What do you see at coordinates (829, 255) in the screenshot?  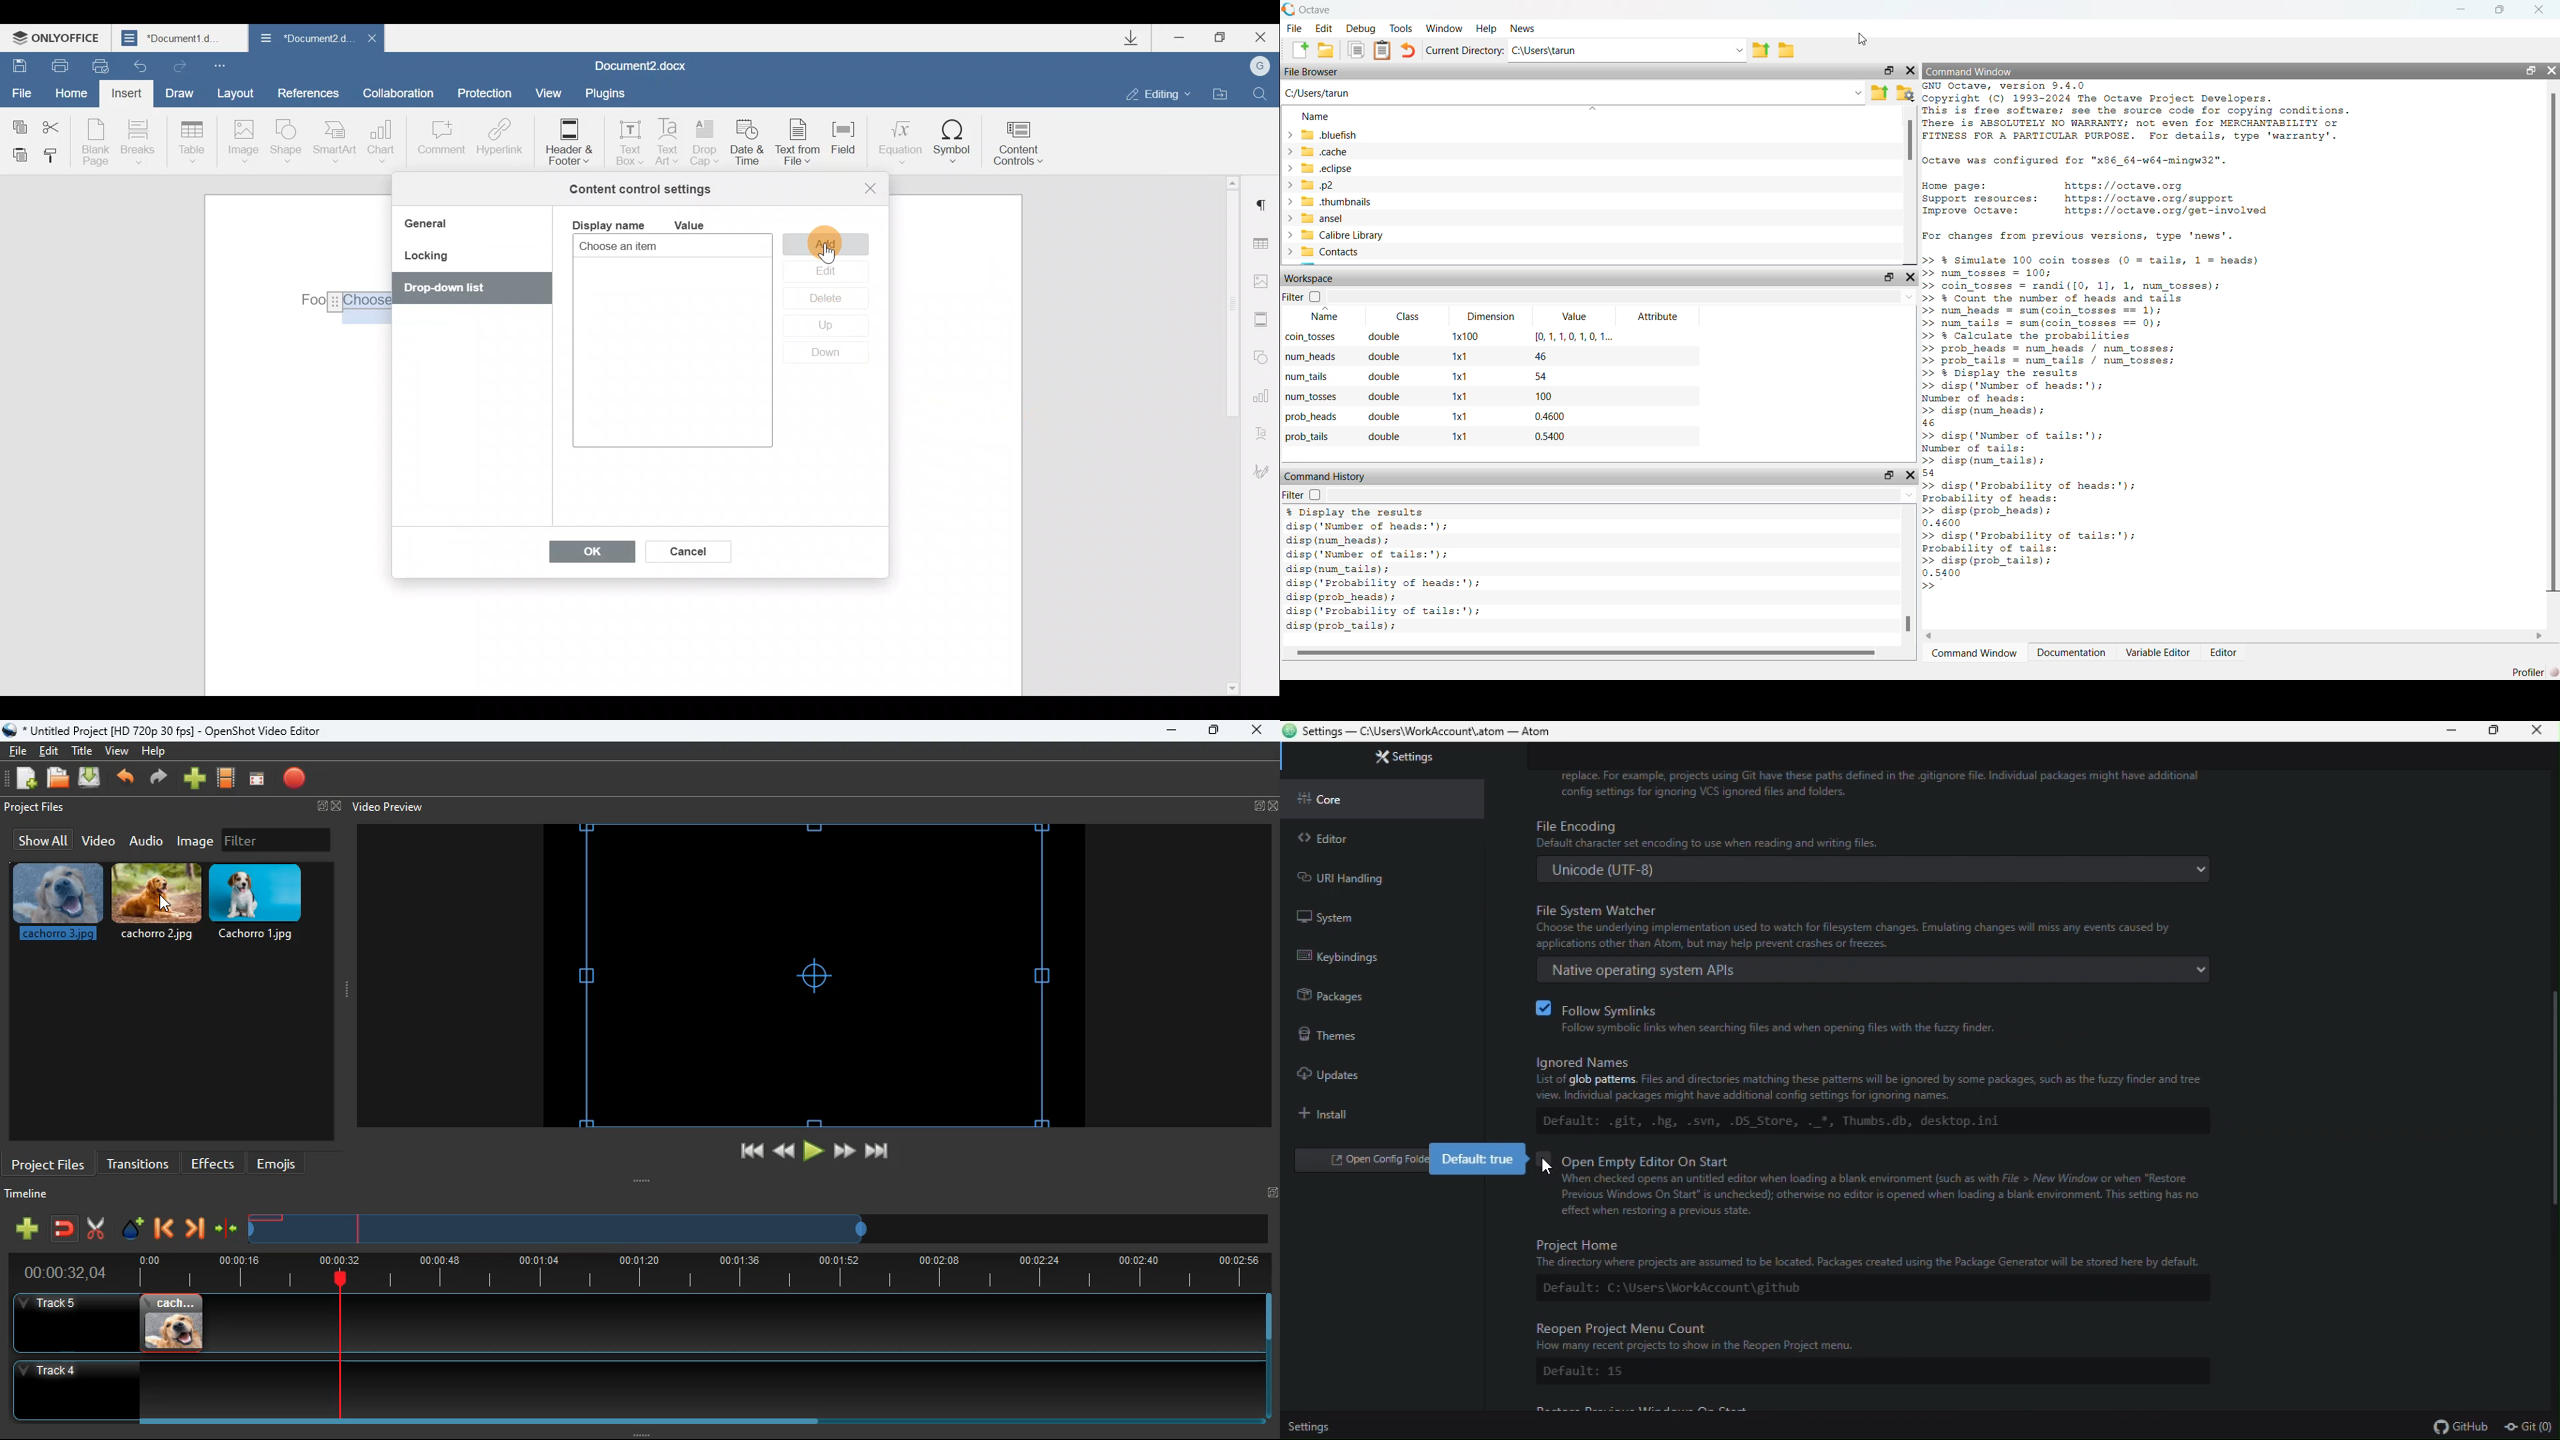 I see `` at bounding box center [829, 255].